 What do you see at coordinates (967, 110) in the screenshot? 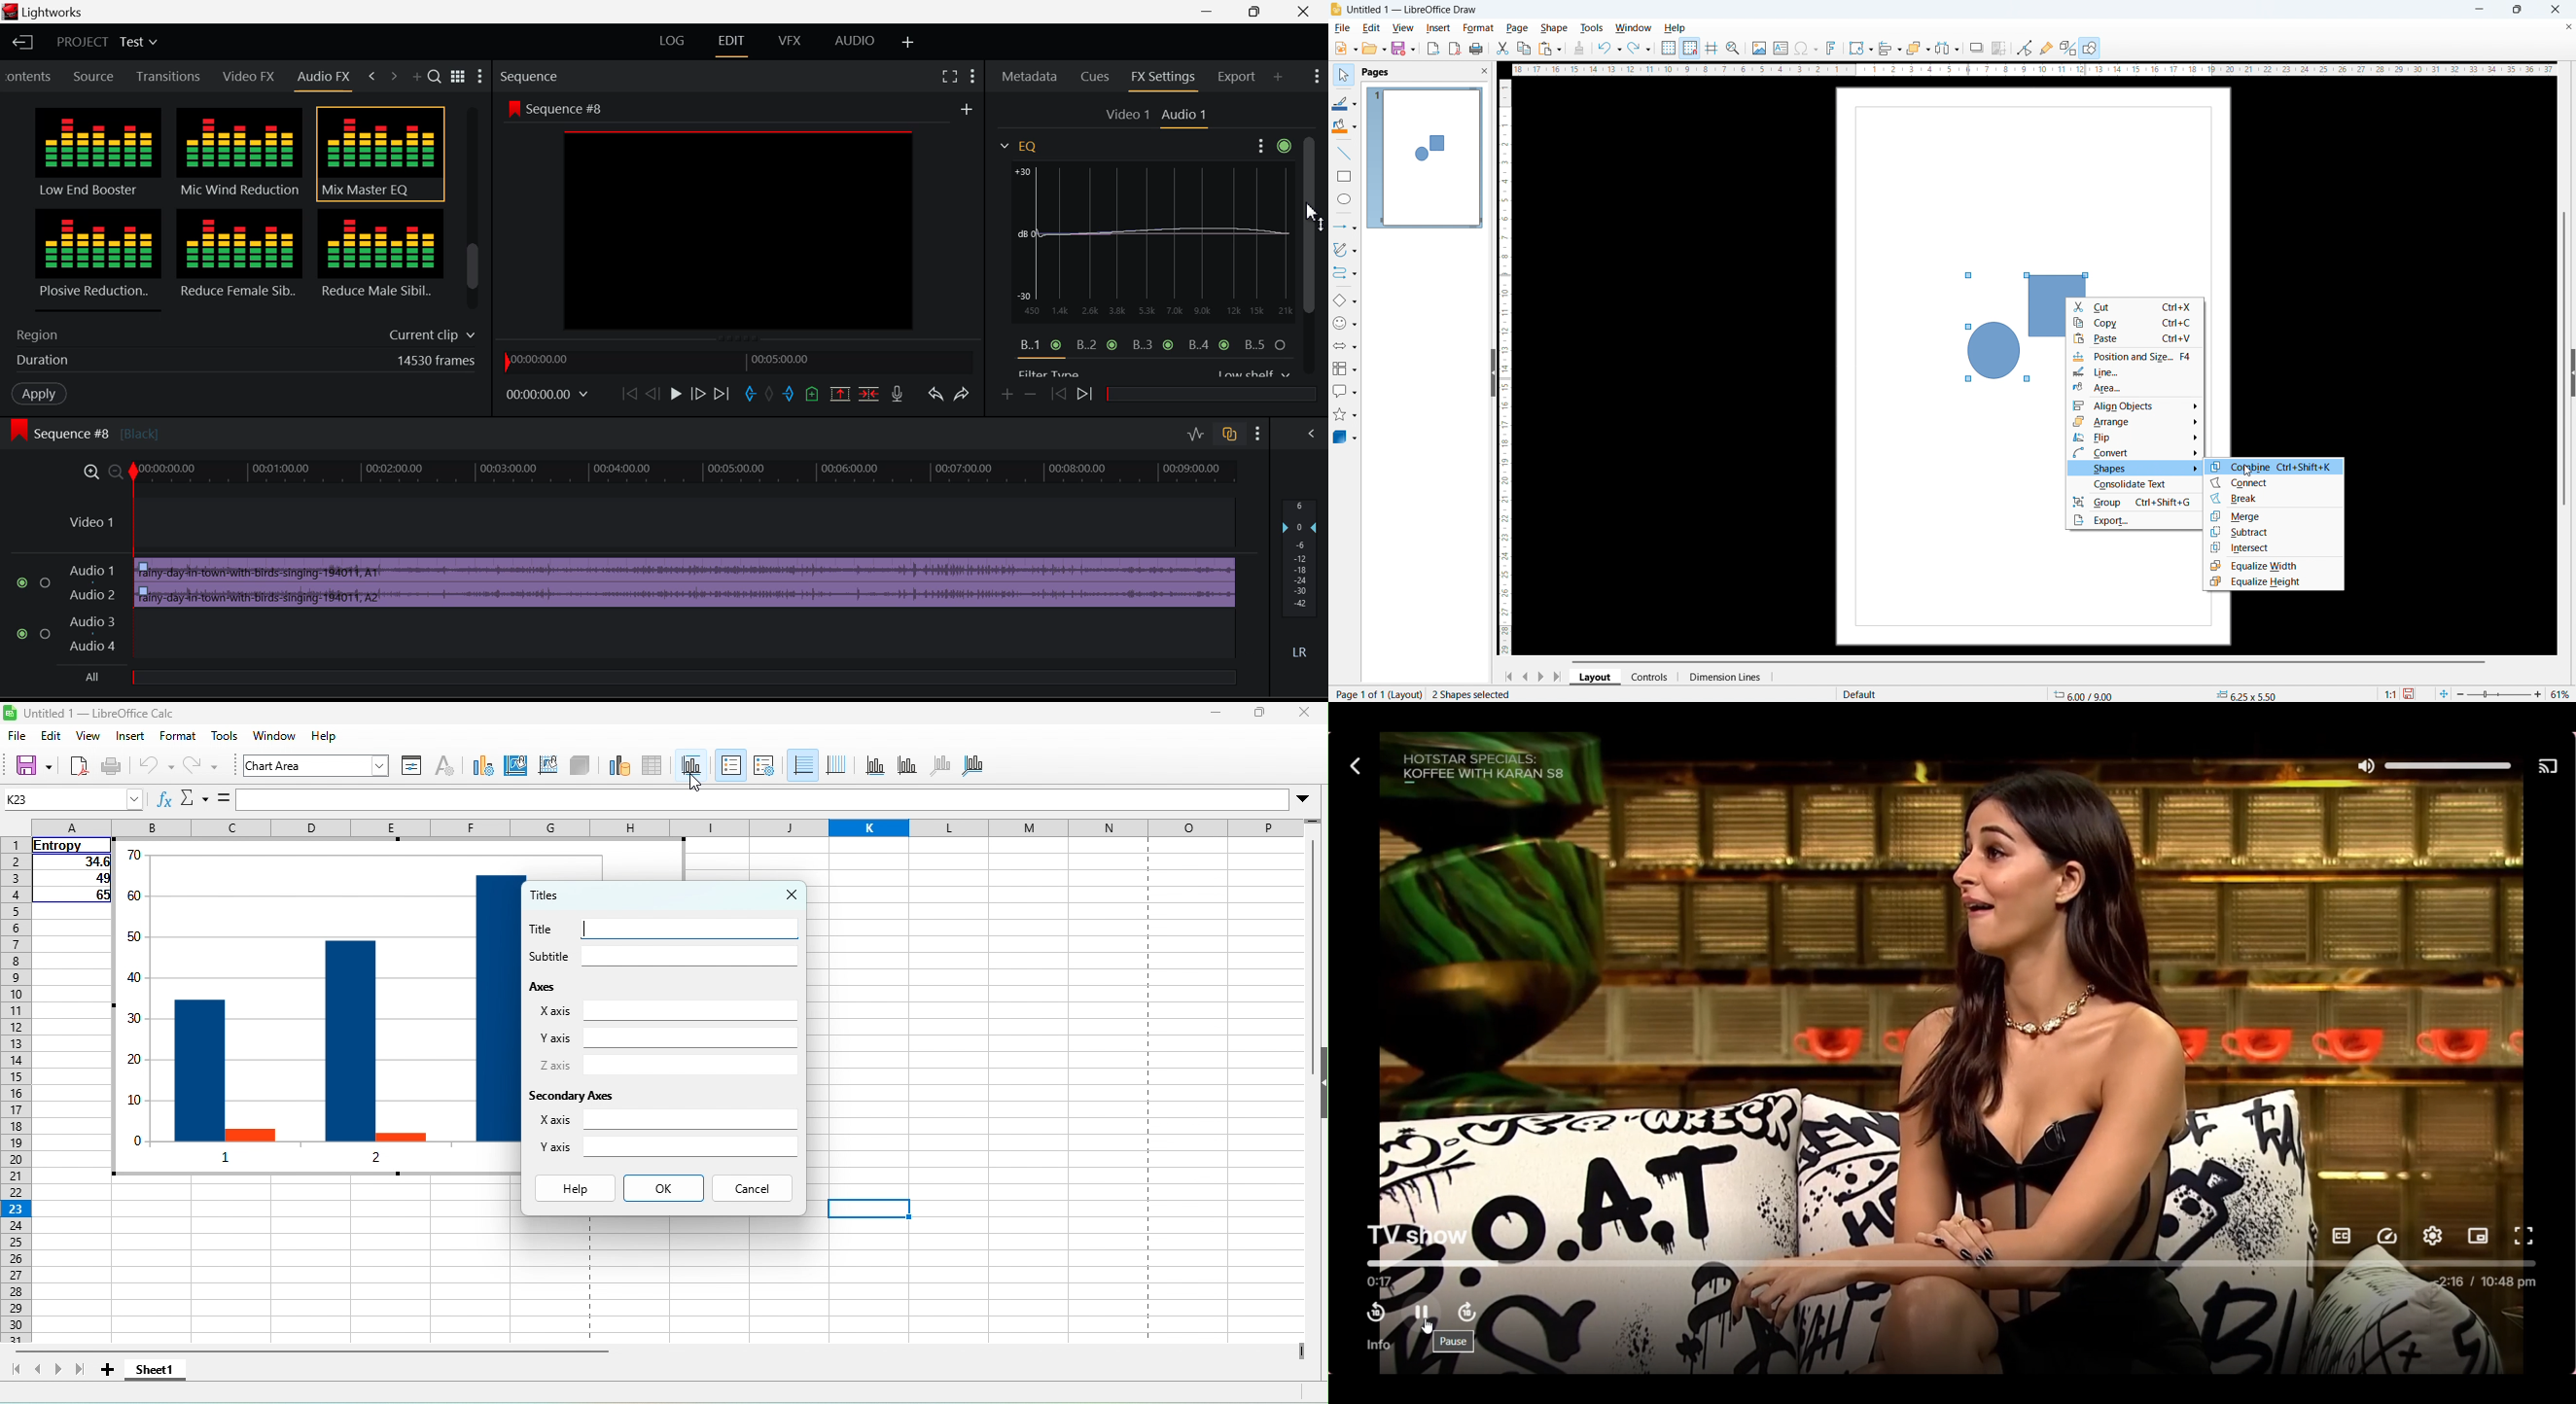
I see `Add` at bounding box center [967, 110].